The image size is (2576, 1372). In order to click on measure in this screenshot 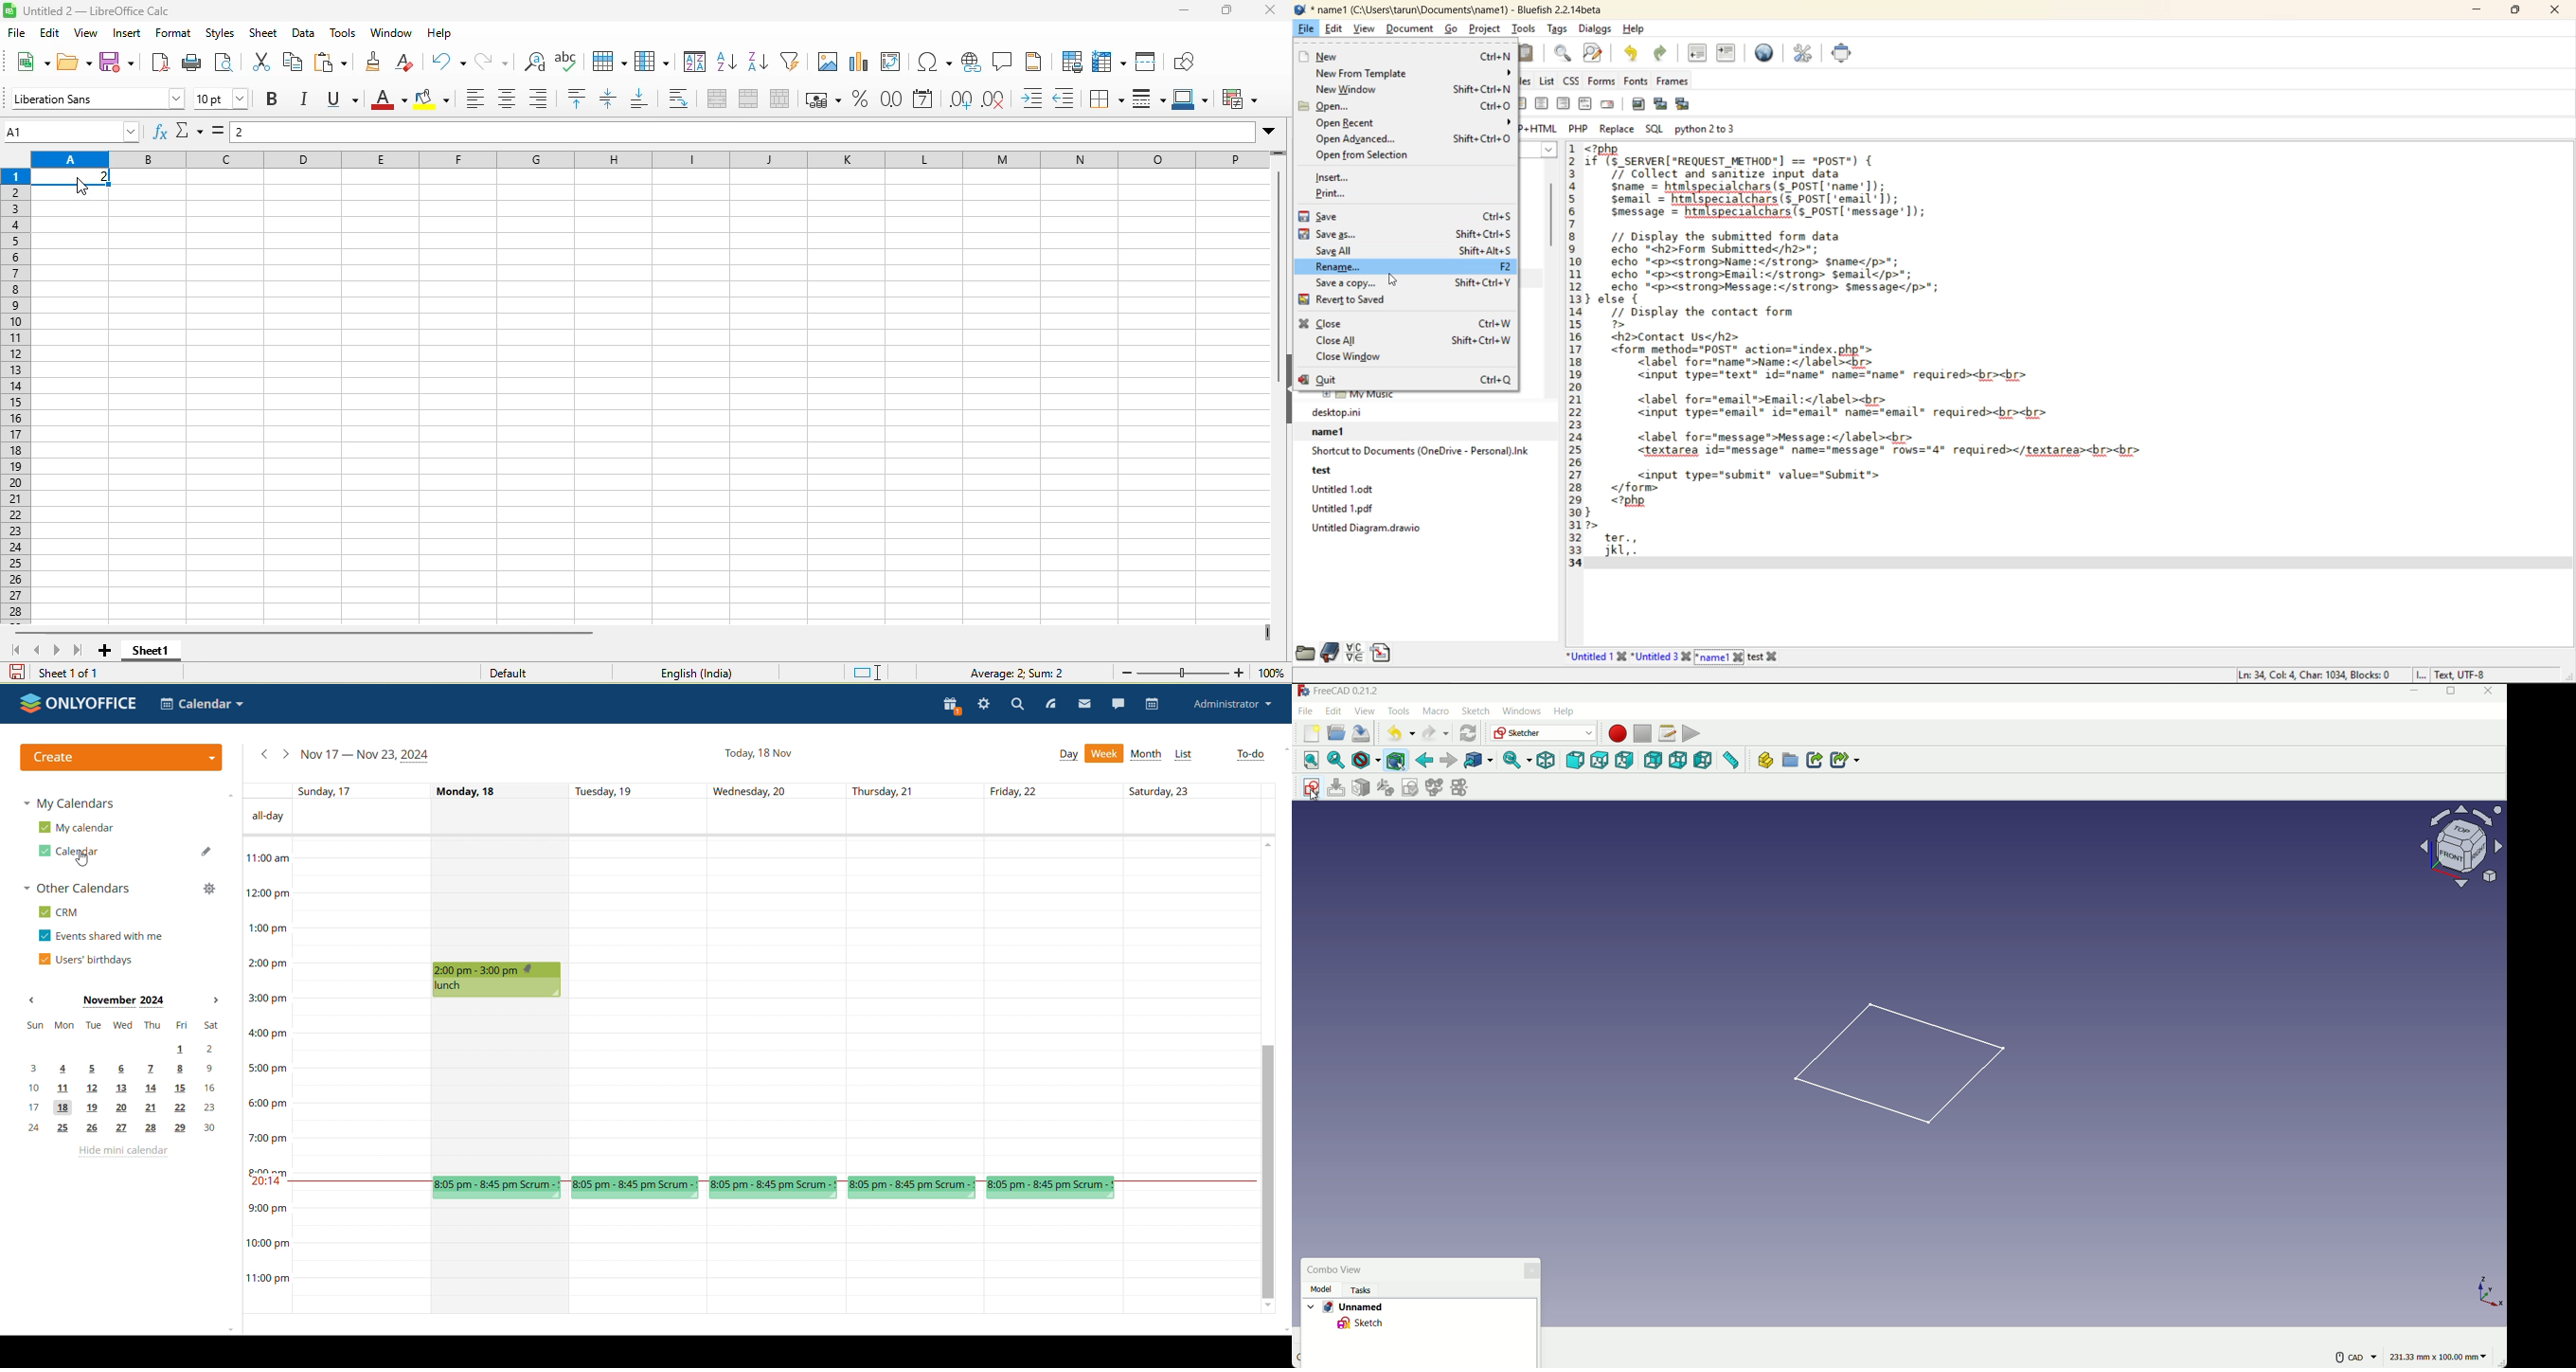, I will do `click(1730, 760)`.